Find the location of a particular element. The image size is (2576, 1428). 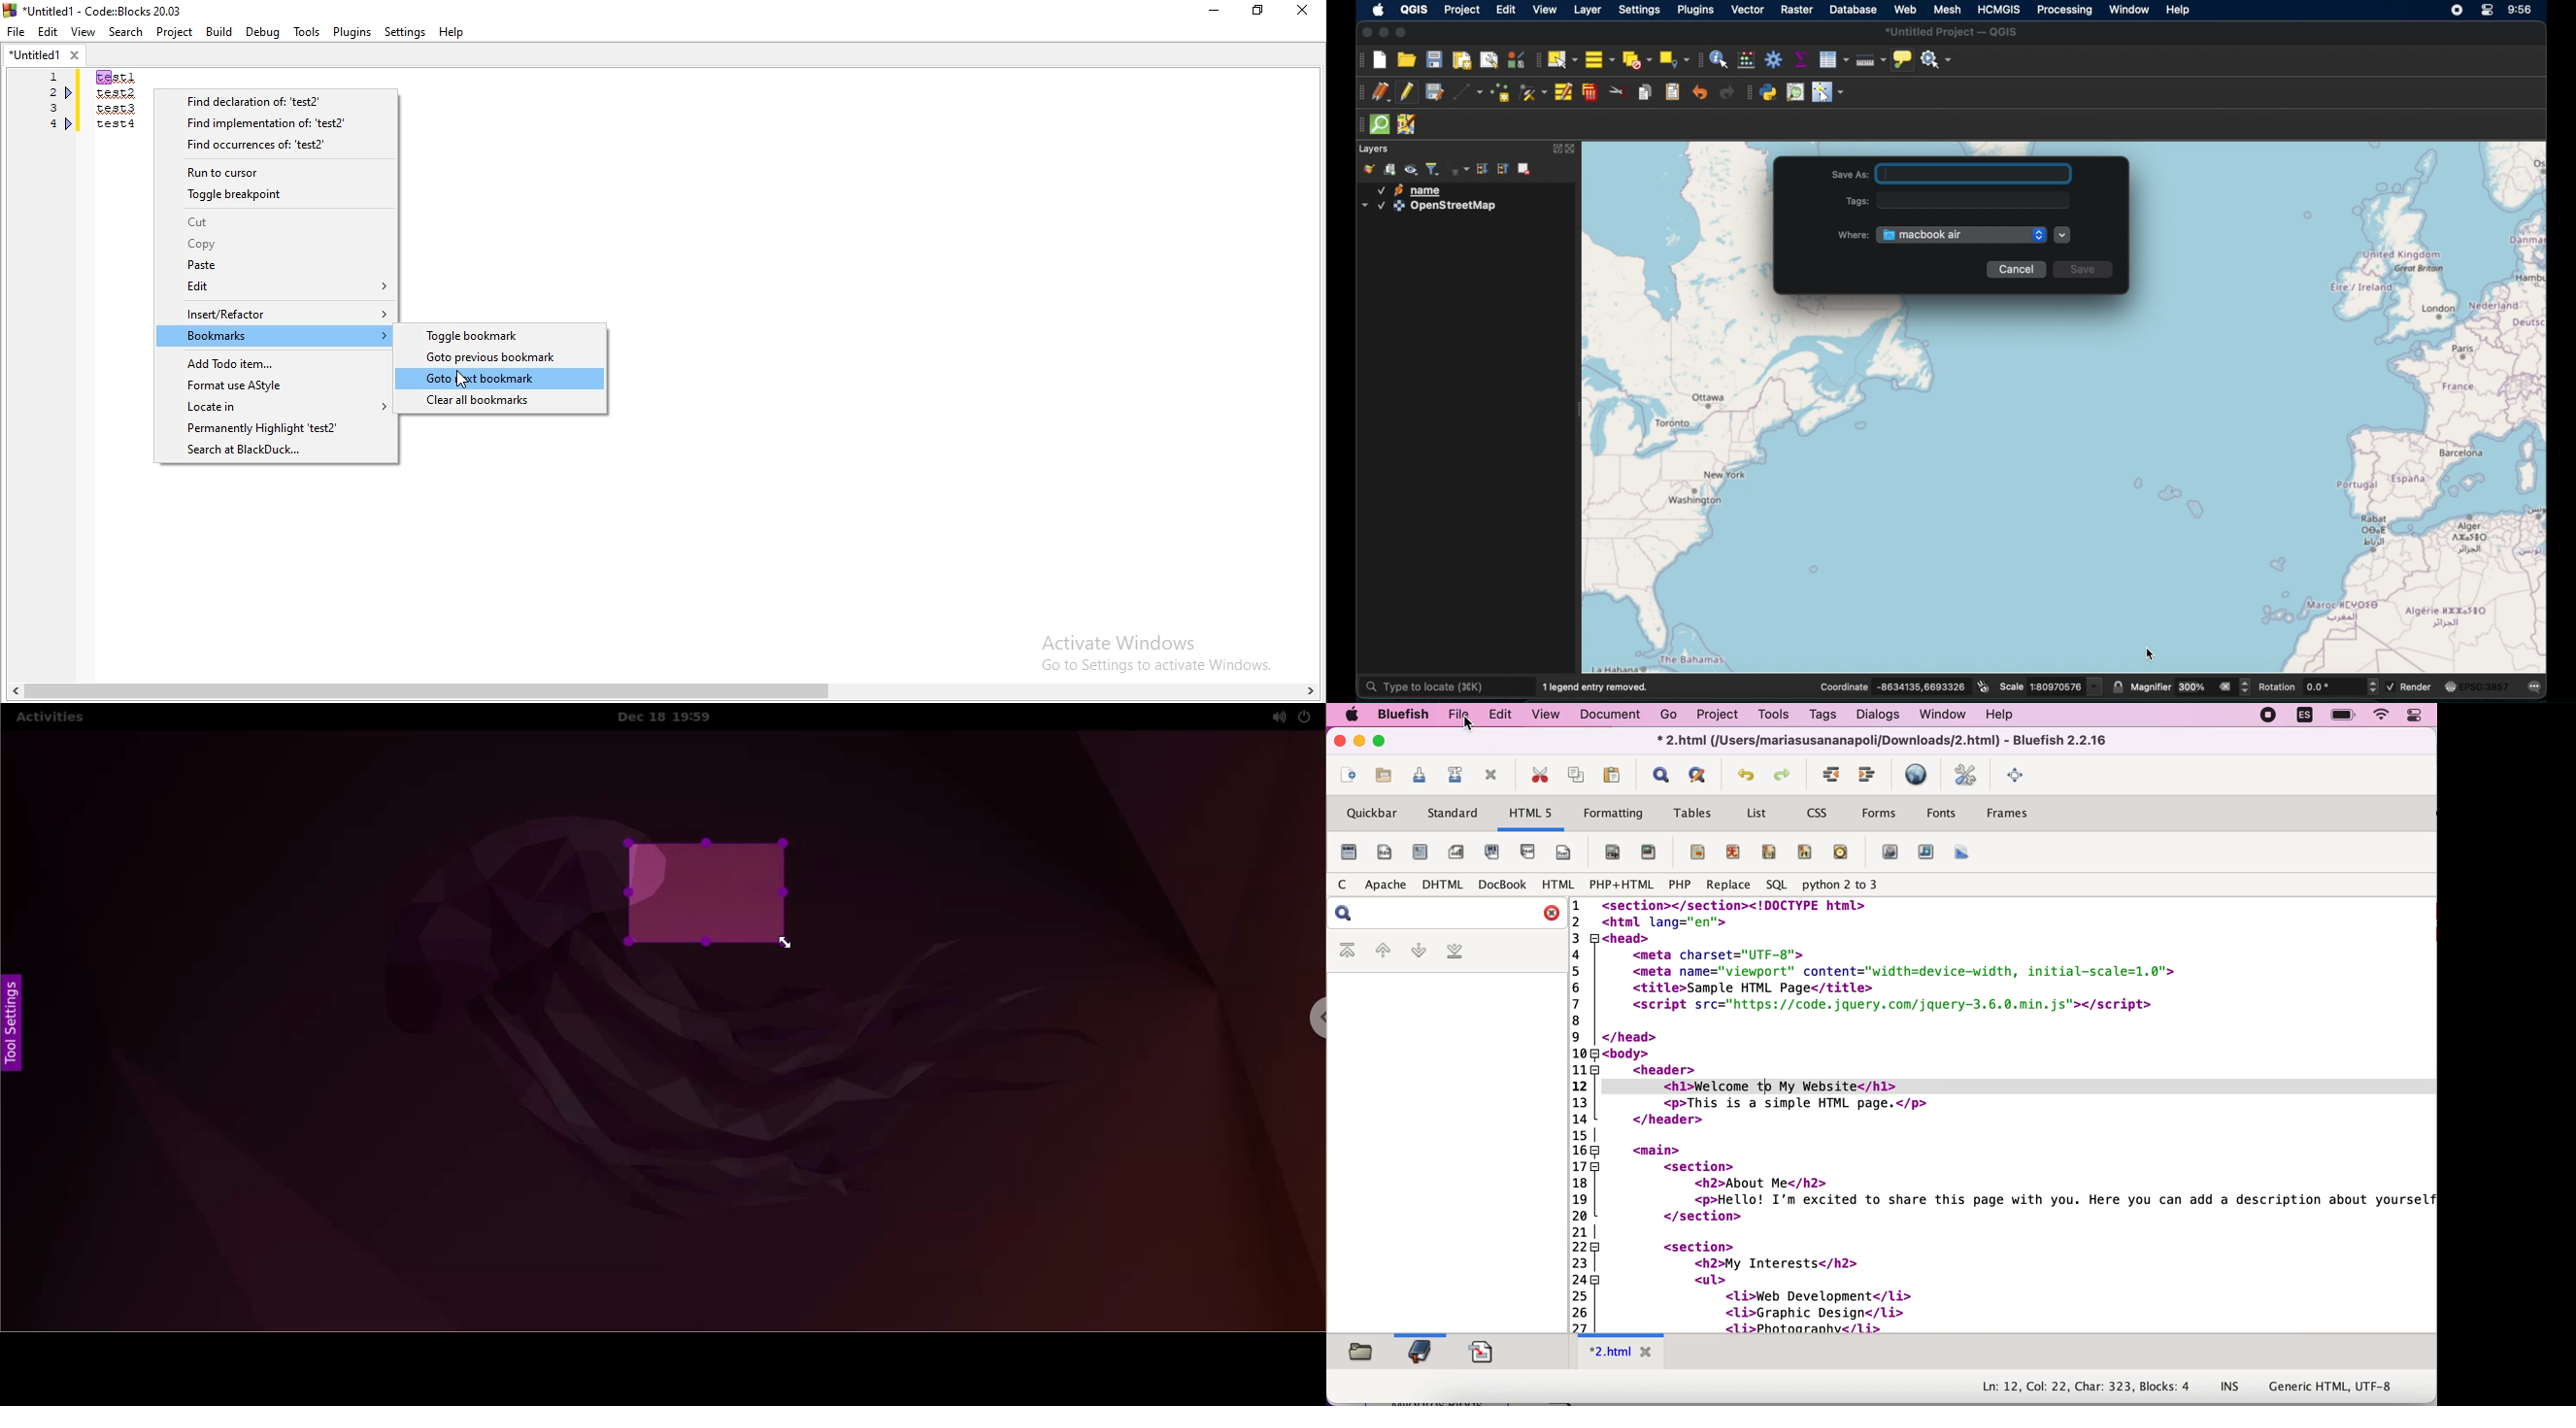

save file as is located at coordinates (1449, 777).